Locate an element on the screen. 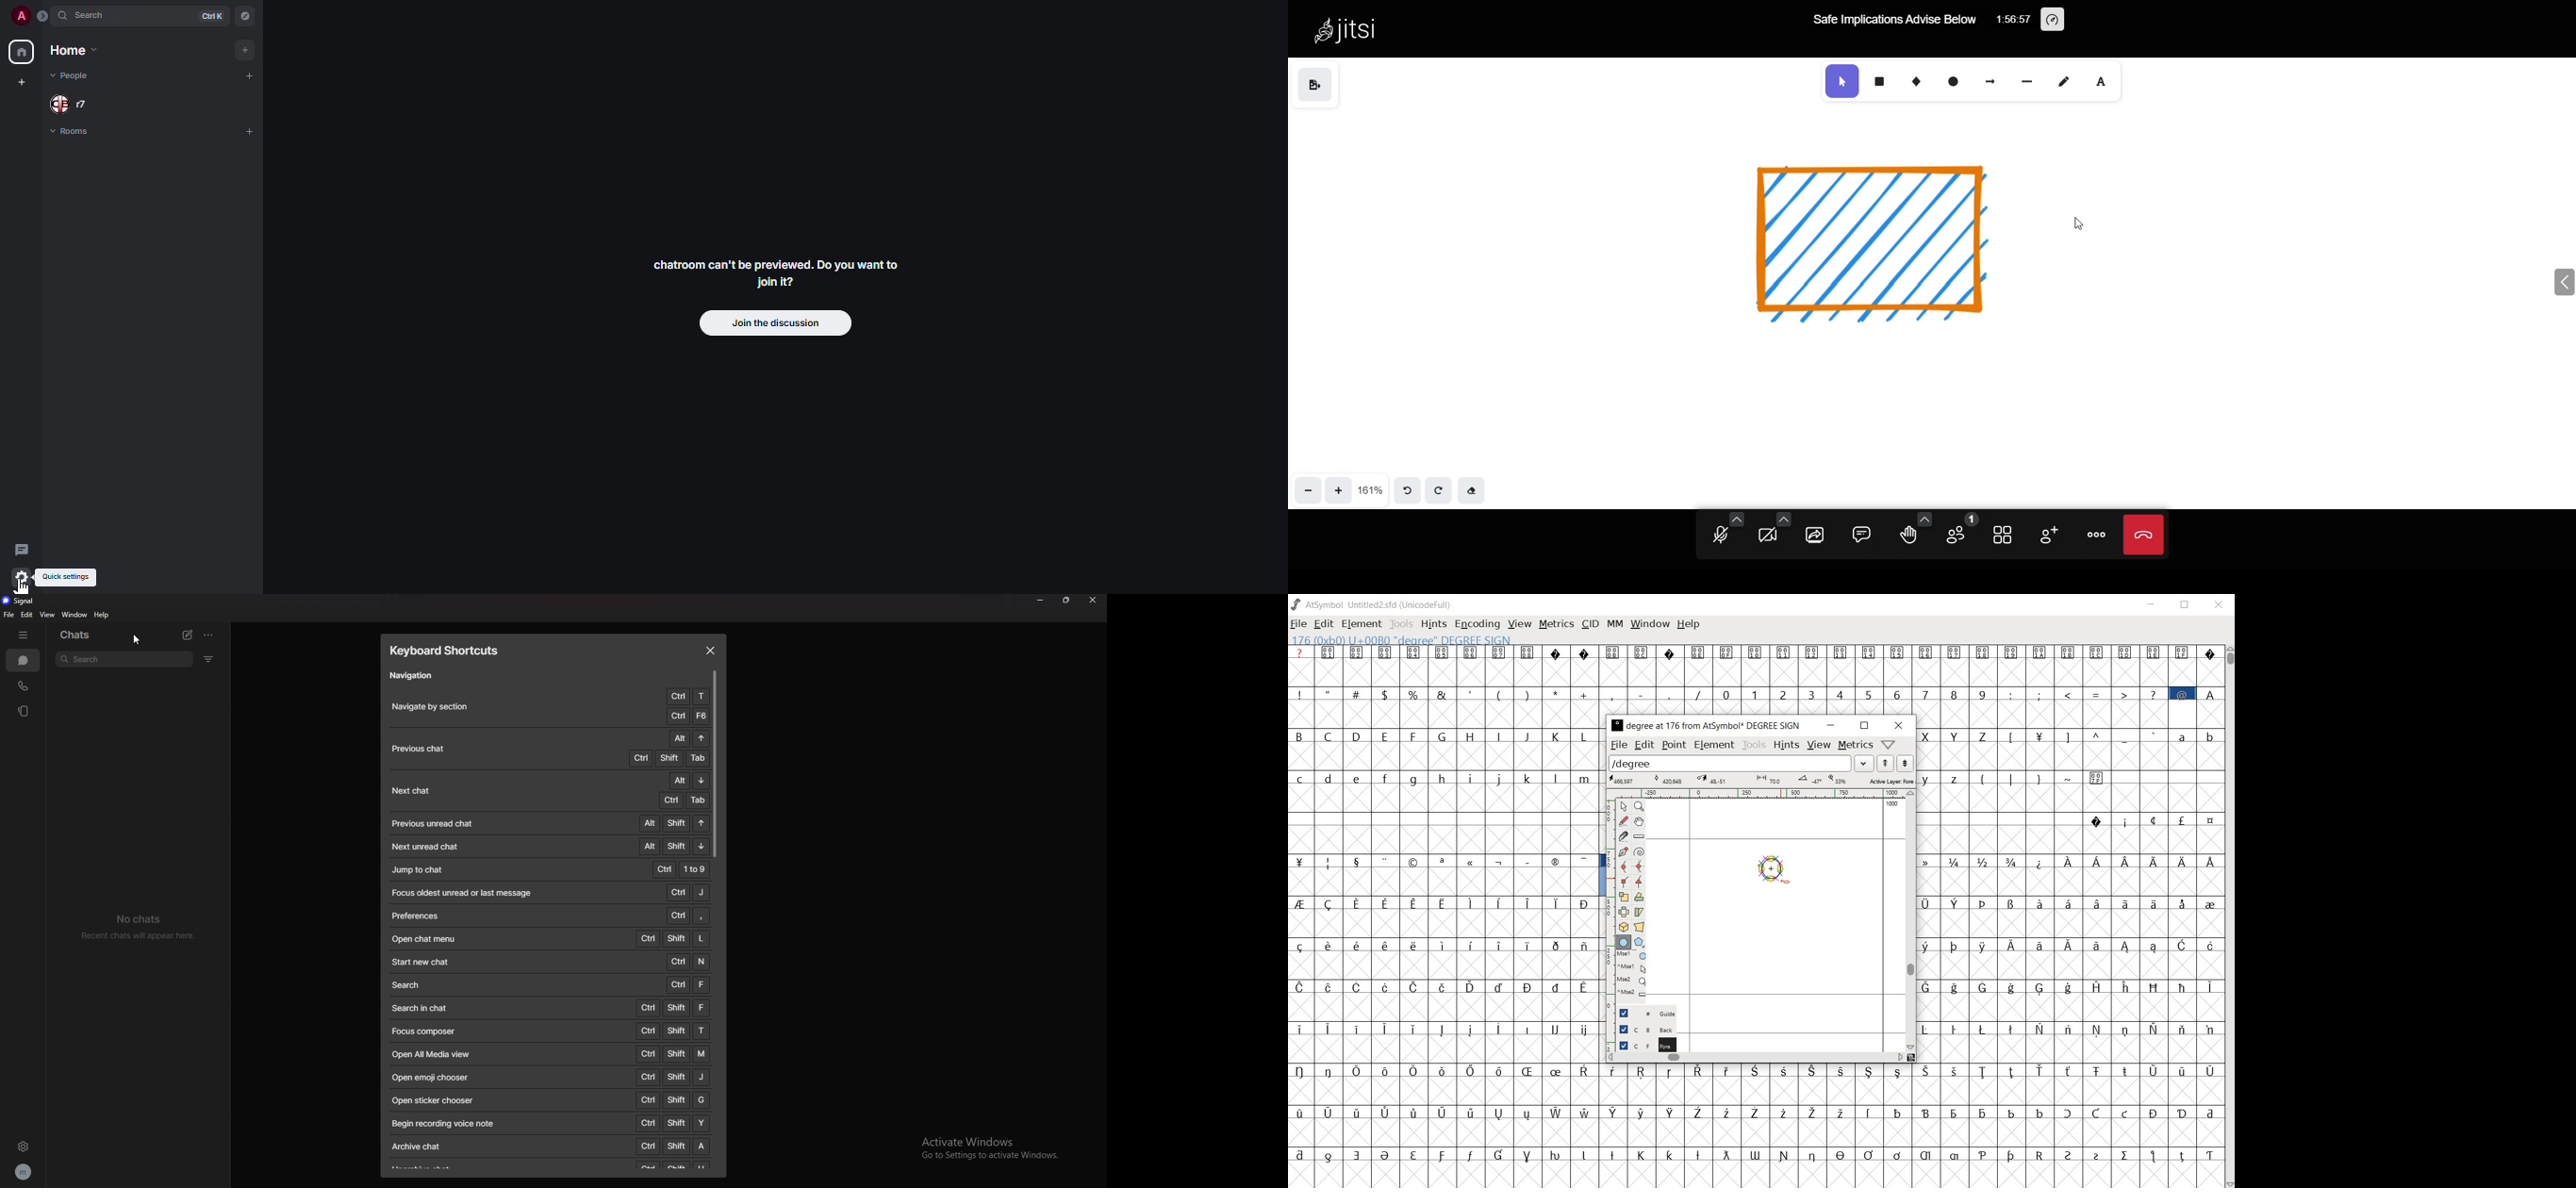 Image resolution: width=2576 pixels, height=1204 pixels. hints is located at coordinates (1787, 745).